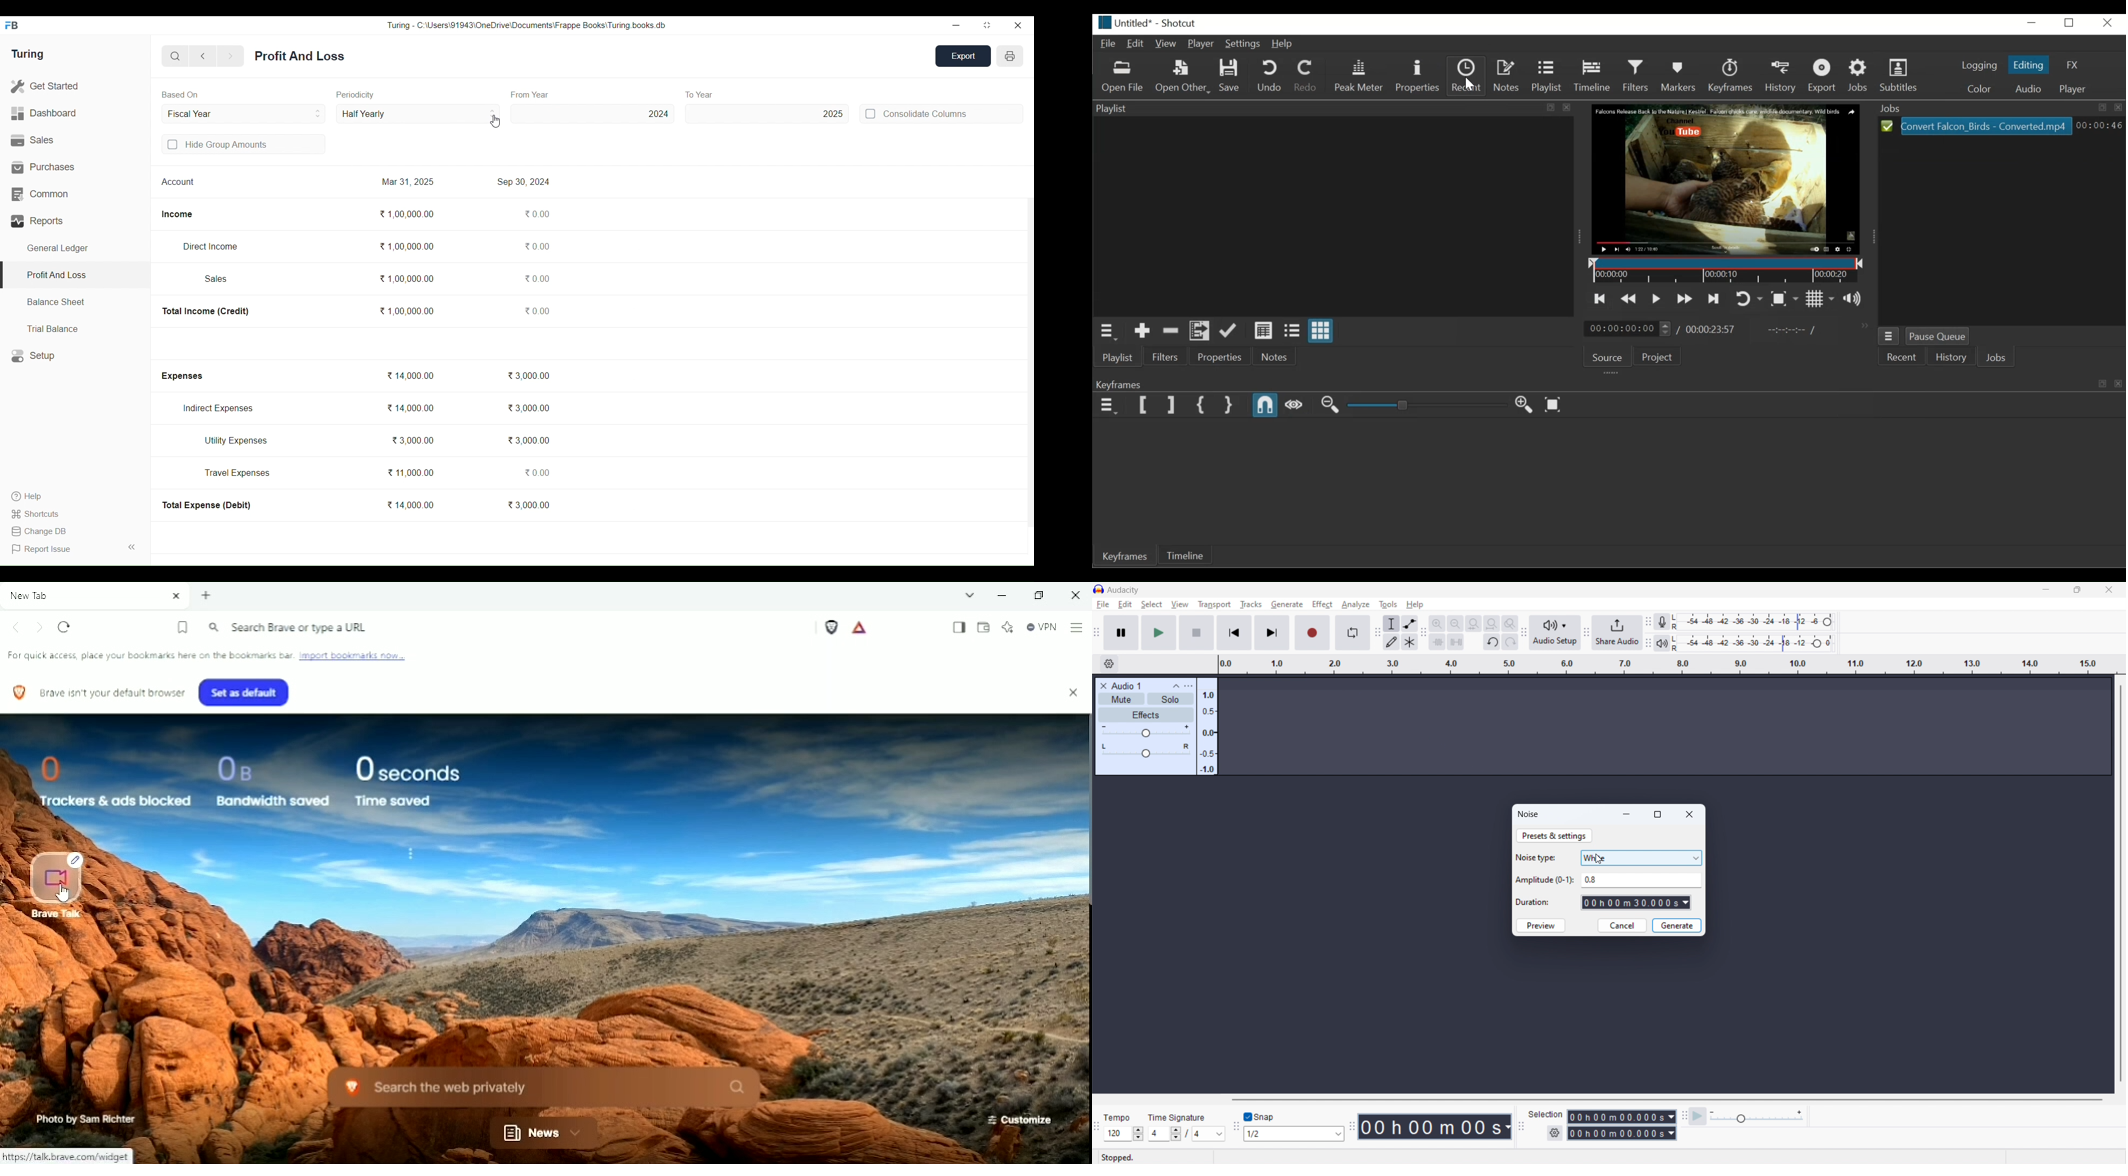  Describe the element at coordinates (1982, 66) in the screenshot. I see `logging` at that location.